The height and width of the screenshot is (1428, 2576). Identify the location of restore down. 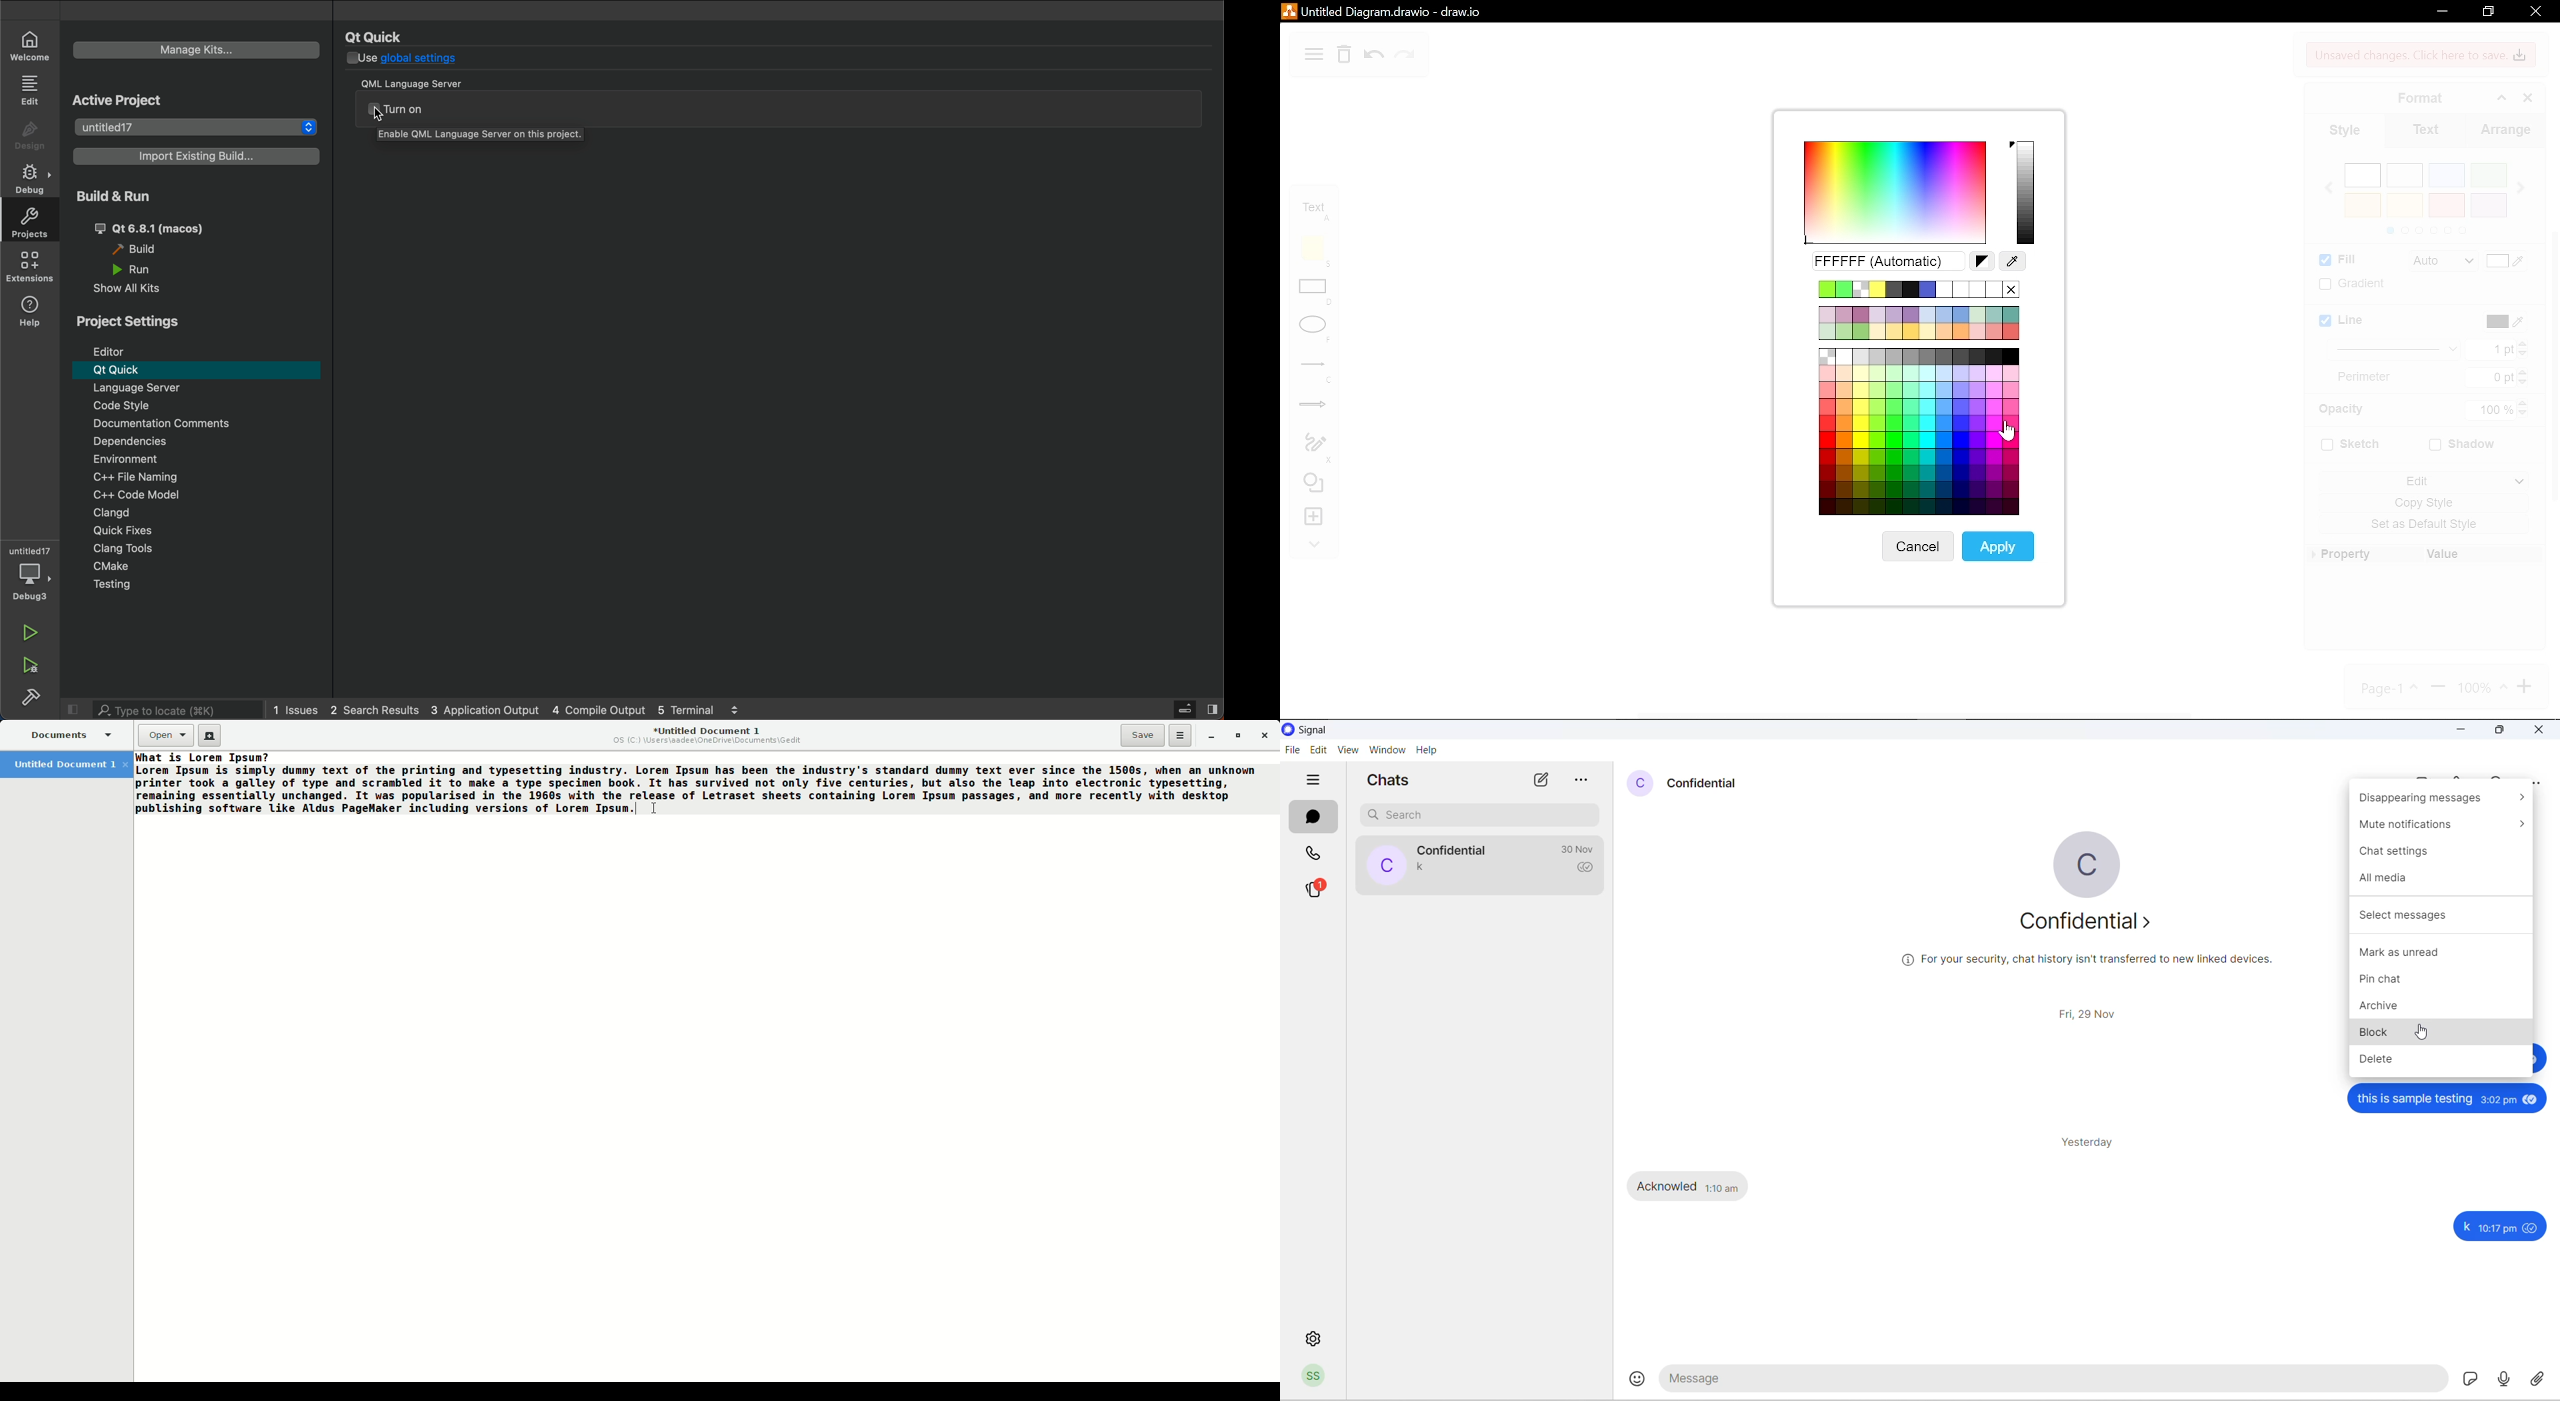
(2490, 12).